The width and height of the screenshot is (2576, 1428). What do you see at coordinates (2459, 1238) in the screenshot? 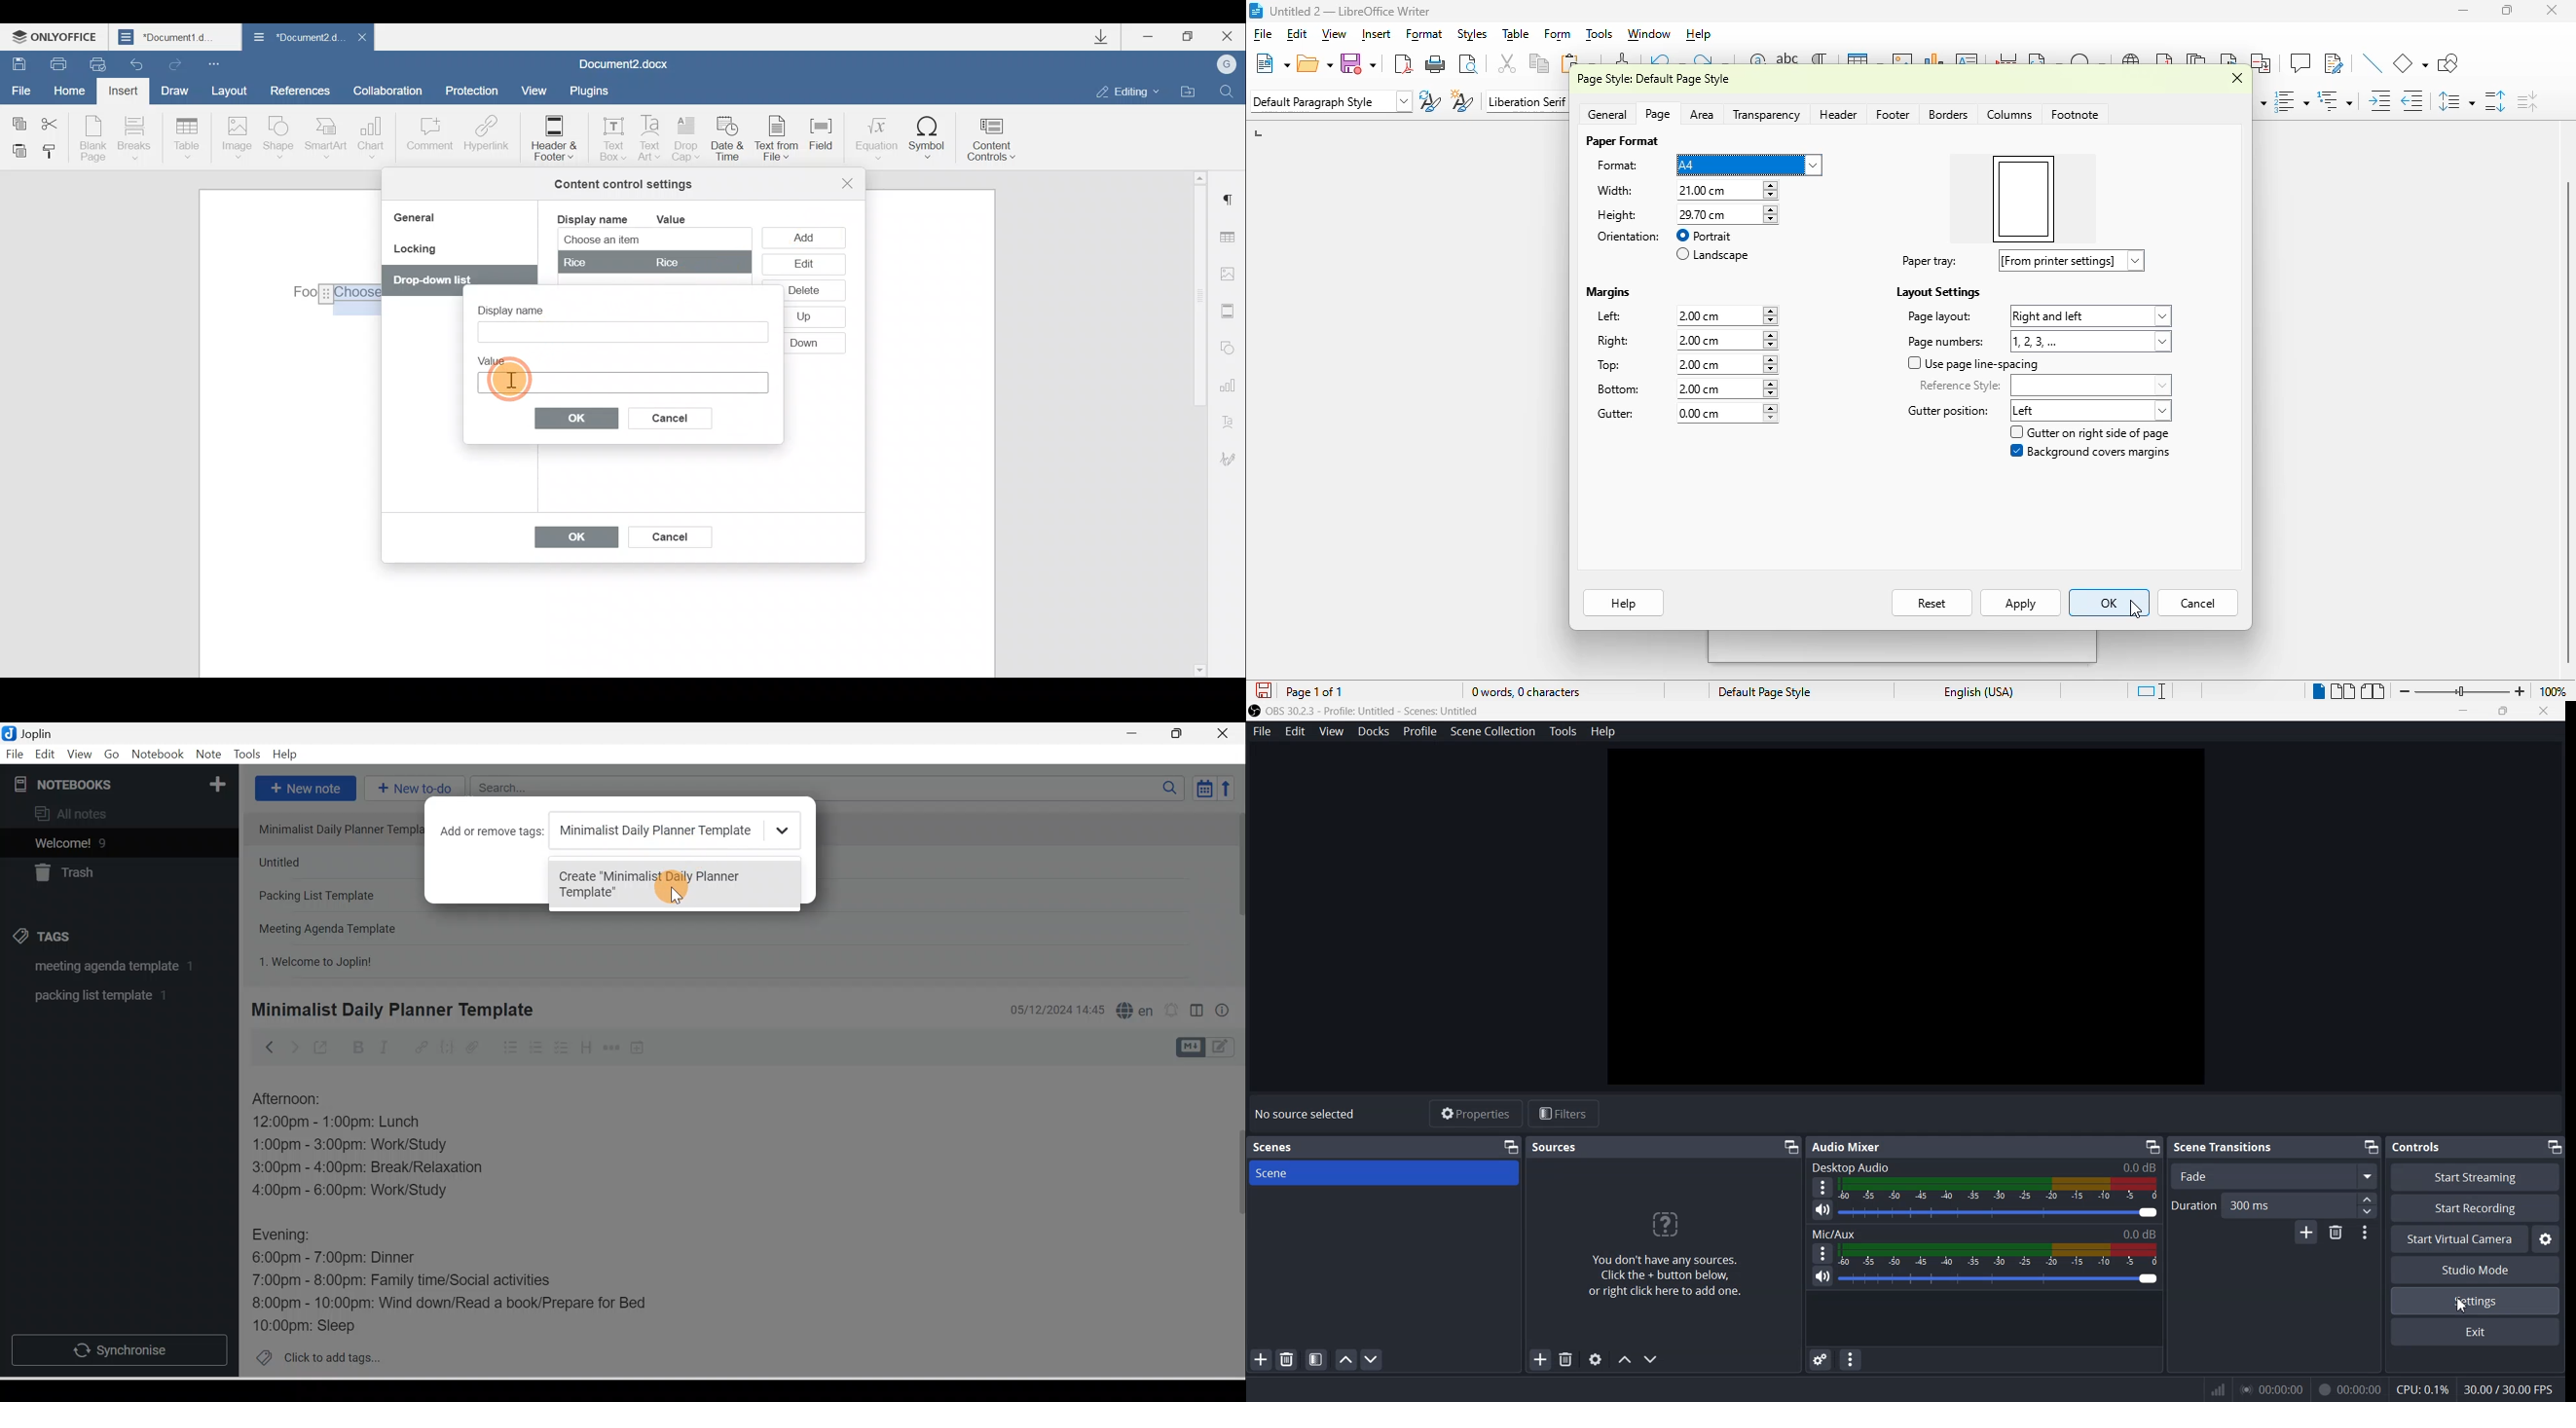
I see `Start Virtual Camera` at bounding box center [2459, 1238].